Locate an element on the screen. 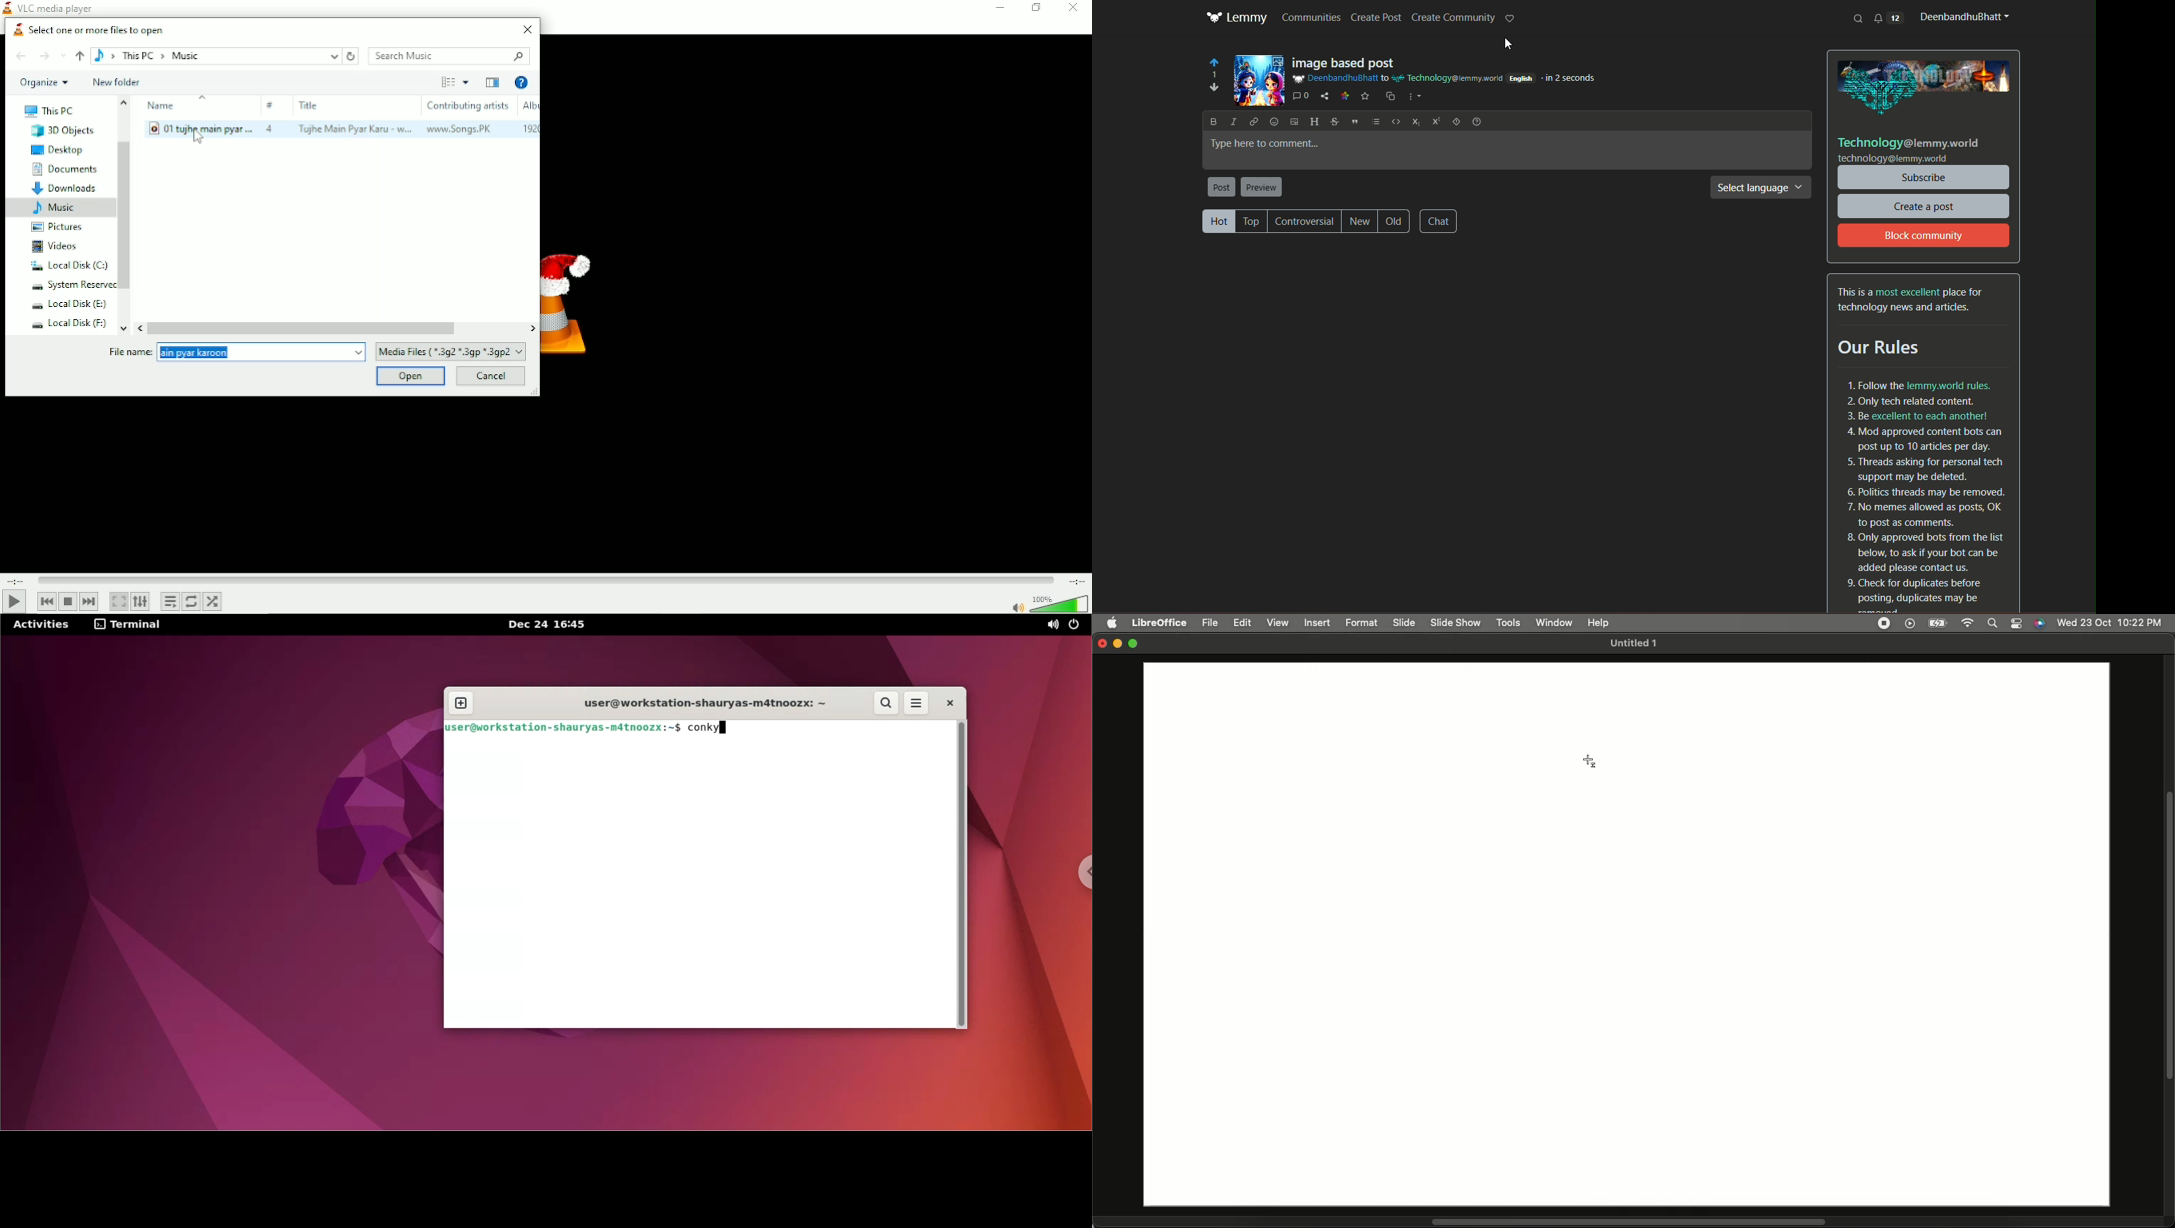  Random is located at coordinates (213, 601).